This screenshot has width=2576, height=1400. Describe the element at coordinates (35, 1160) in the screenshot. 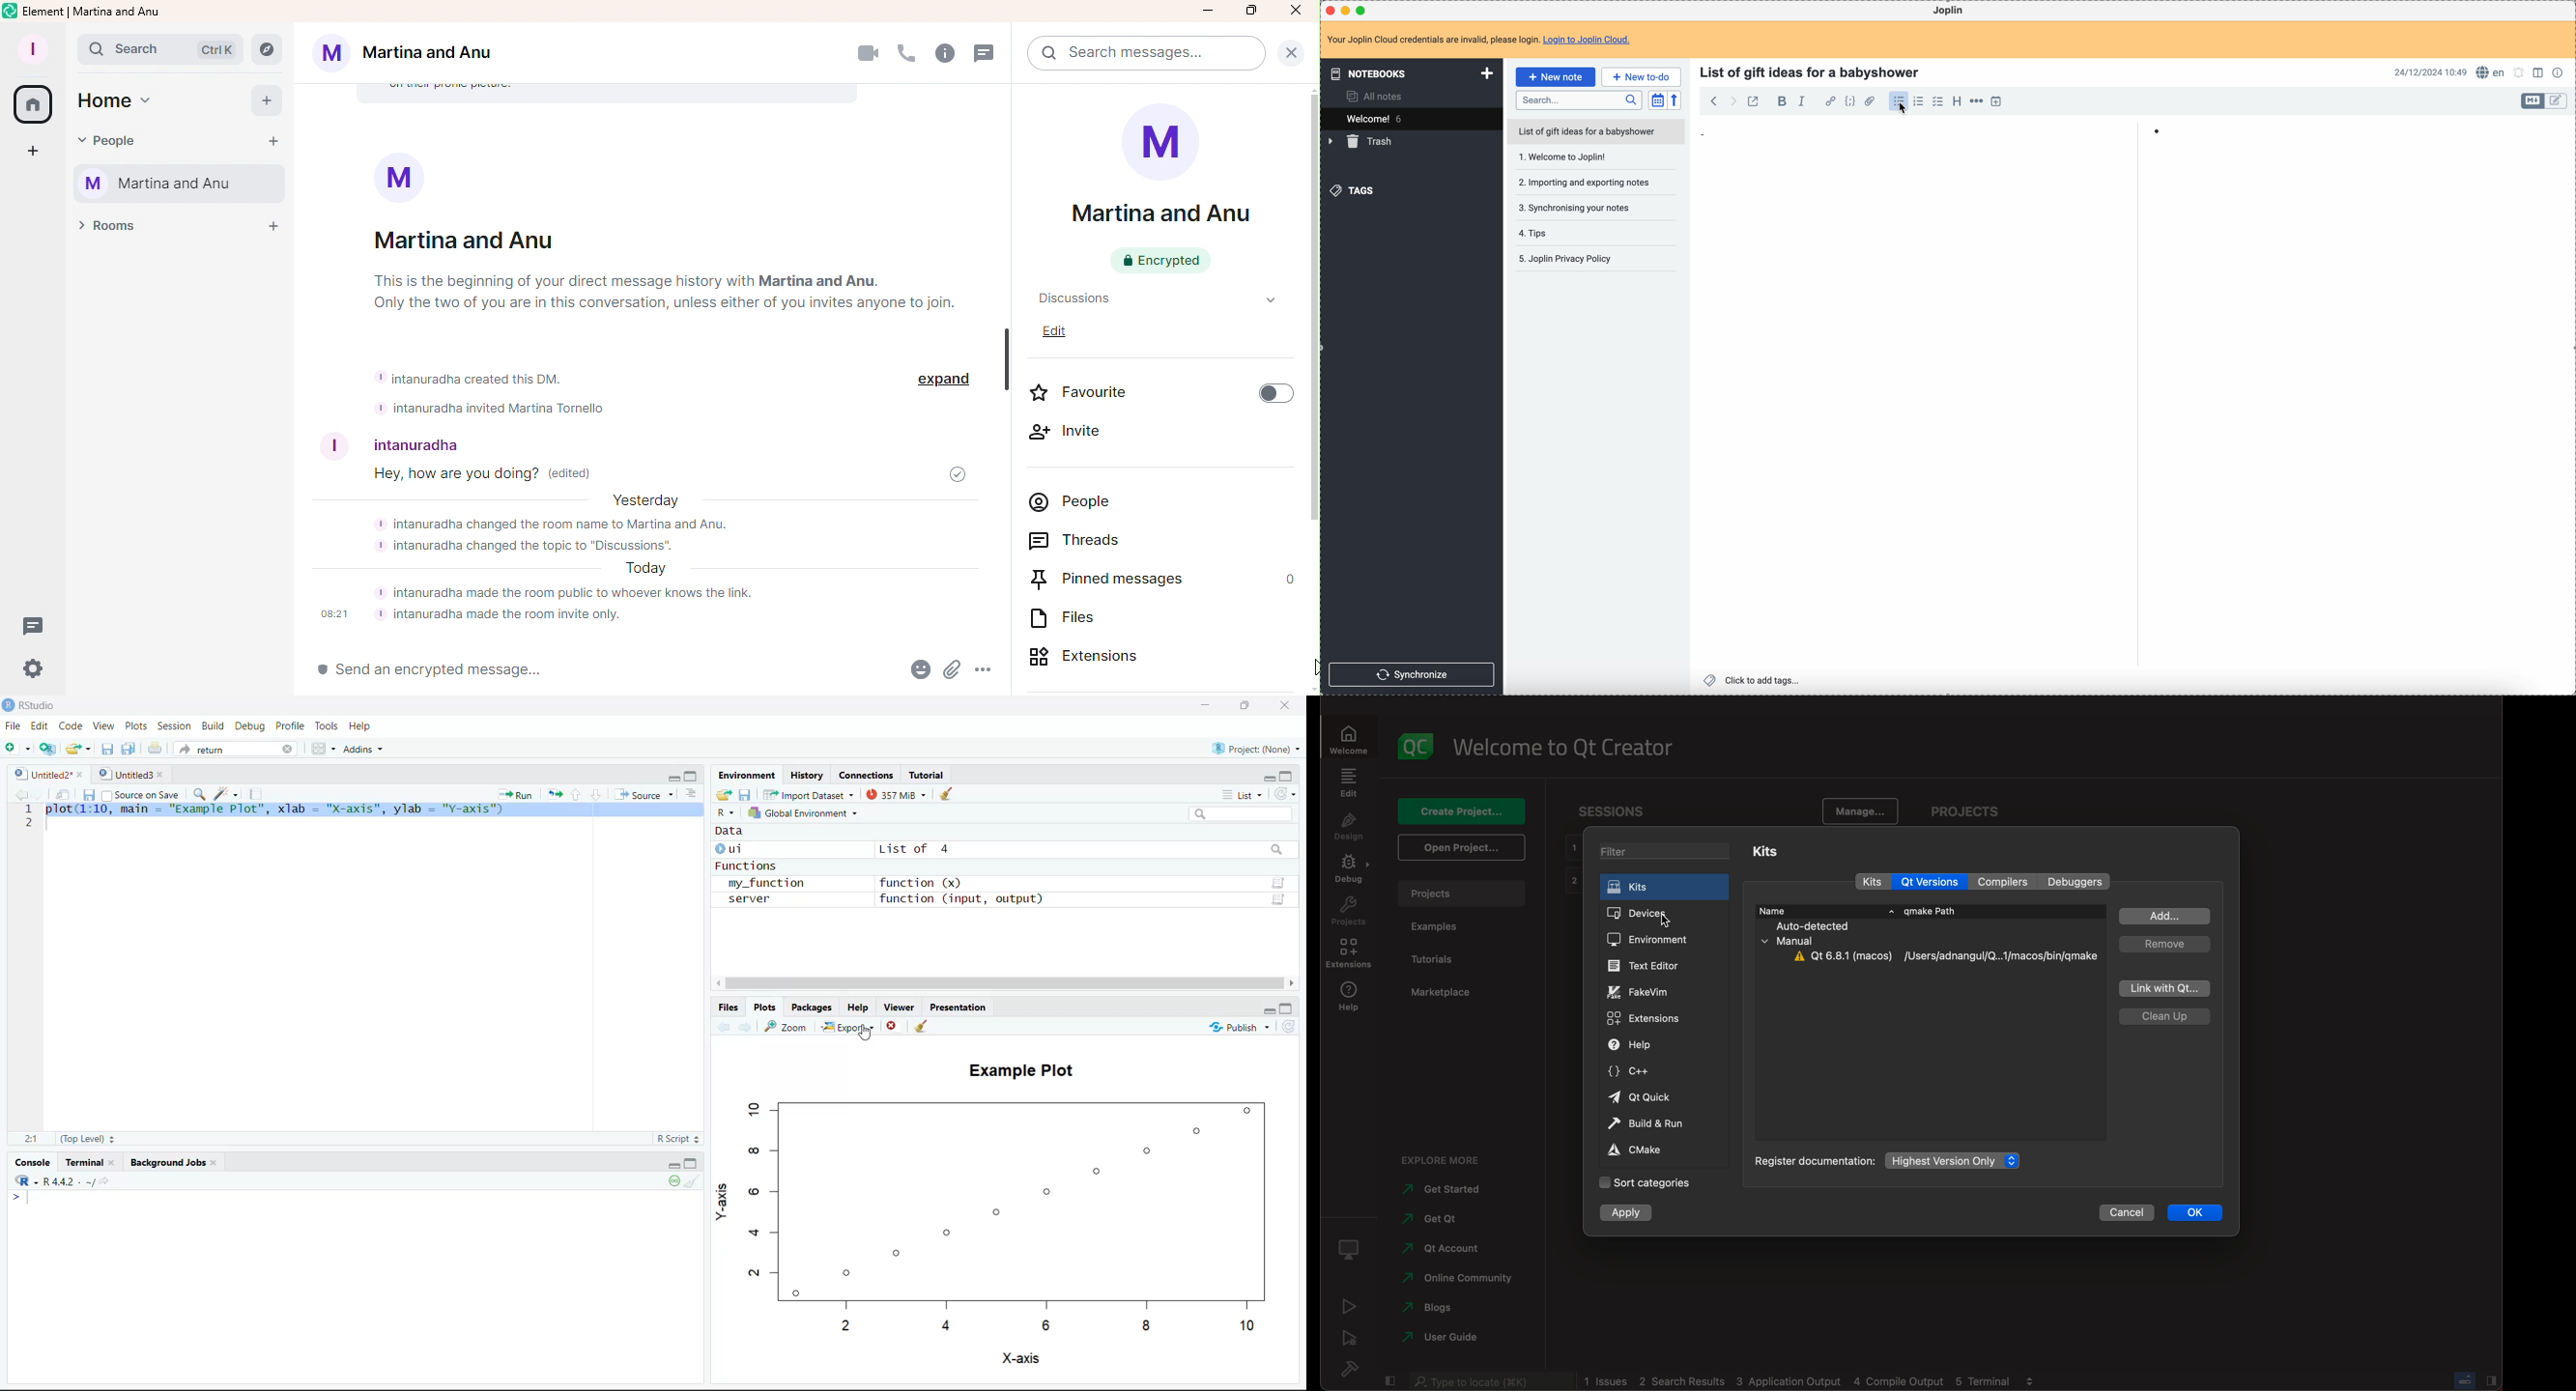

I see `Console` at that location.